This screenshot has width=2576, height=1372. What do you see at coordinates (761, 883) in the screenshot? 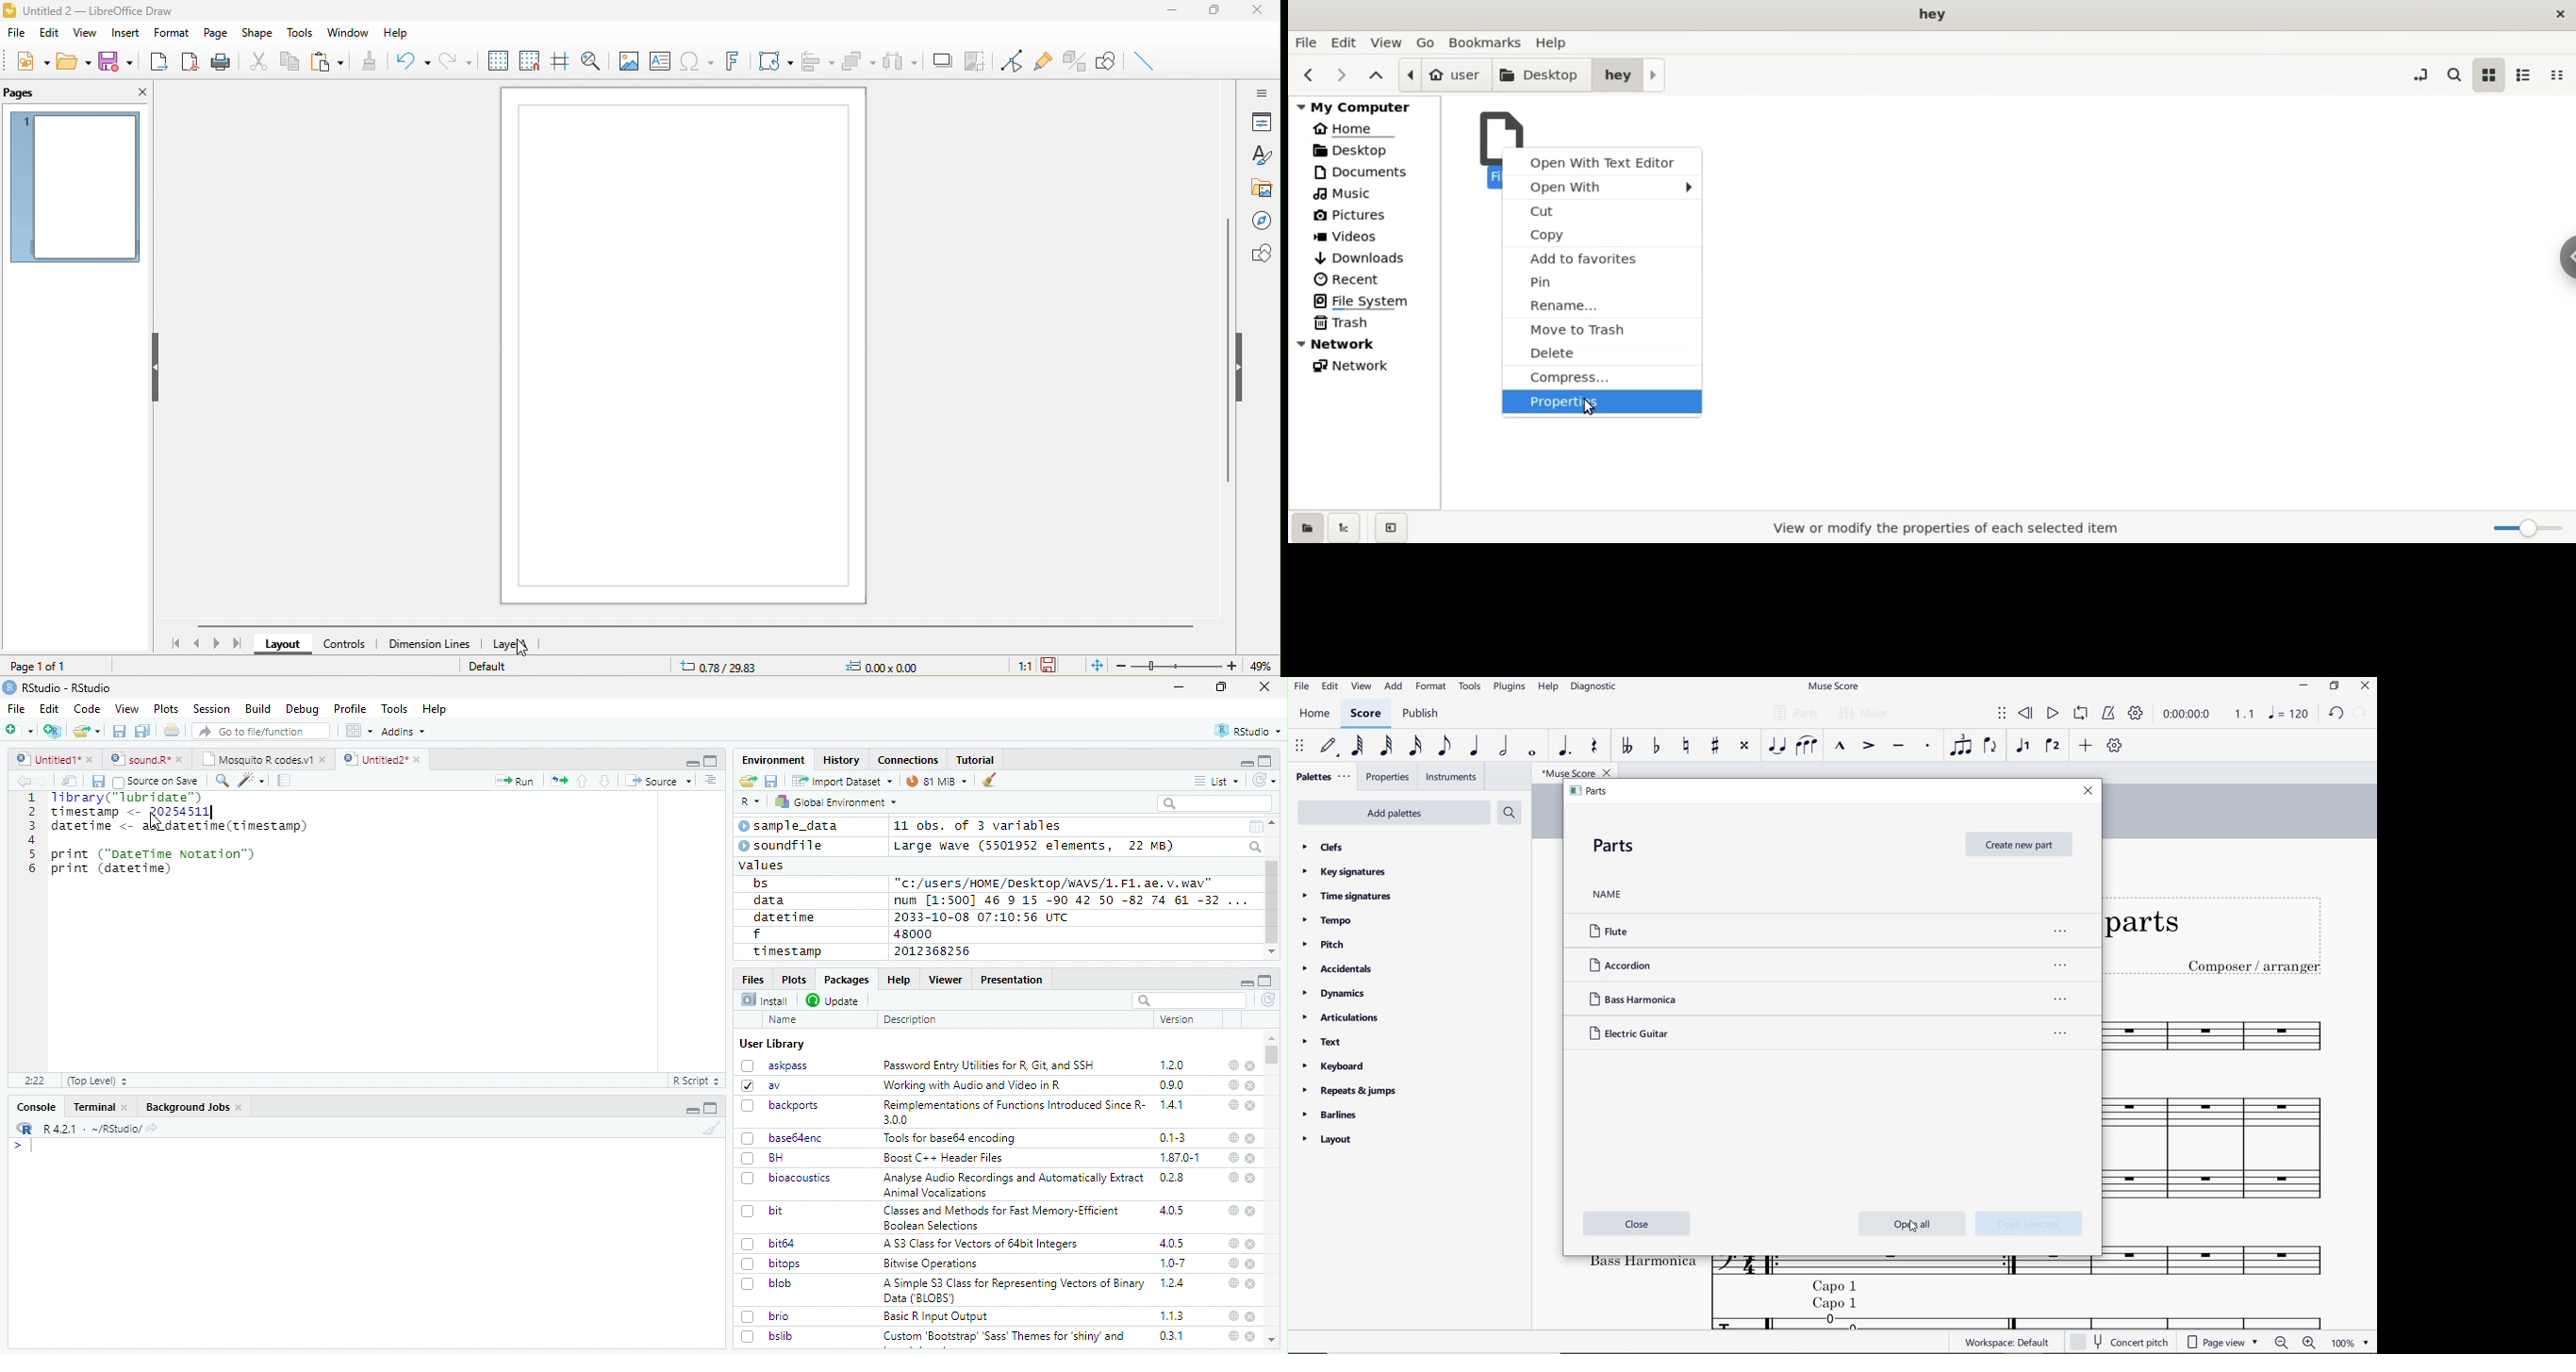
I see `bs` at bounding box center [761, 883].